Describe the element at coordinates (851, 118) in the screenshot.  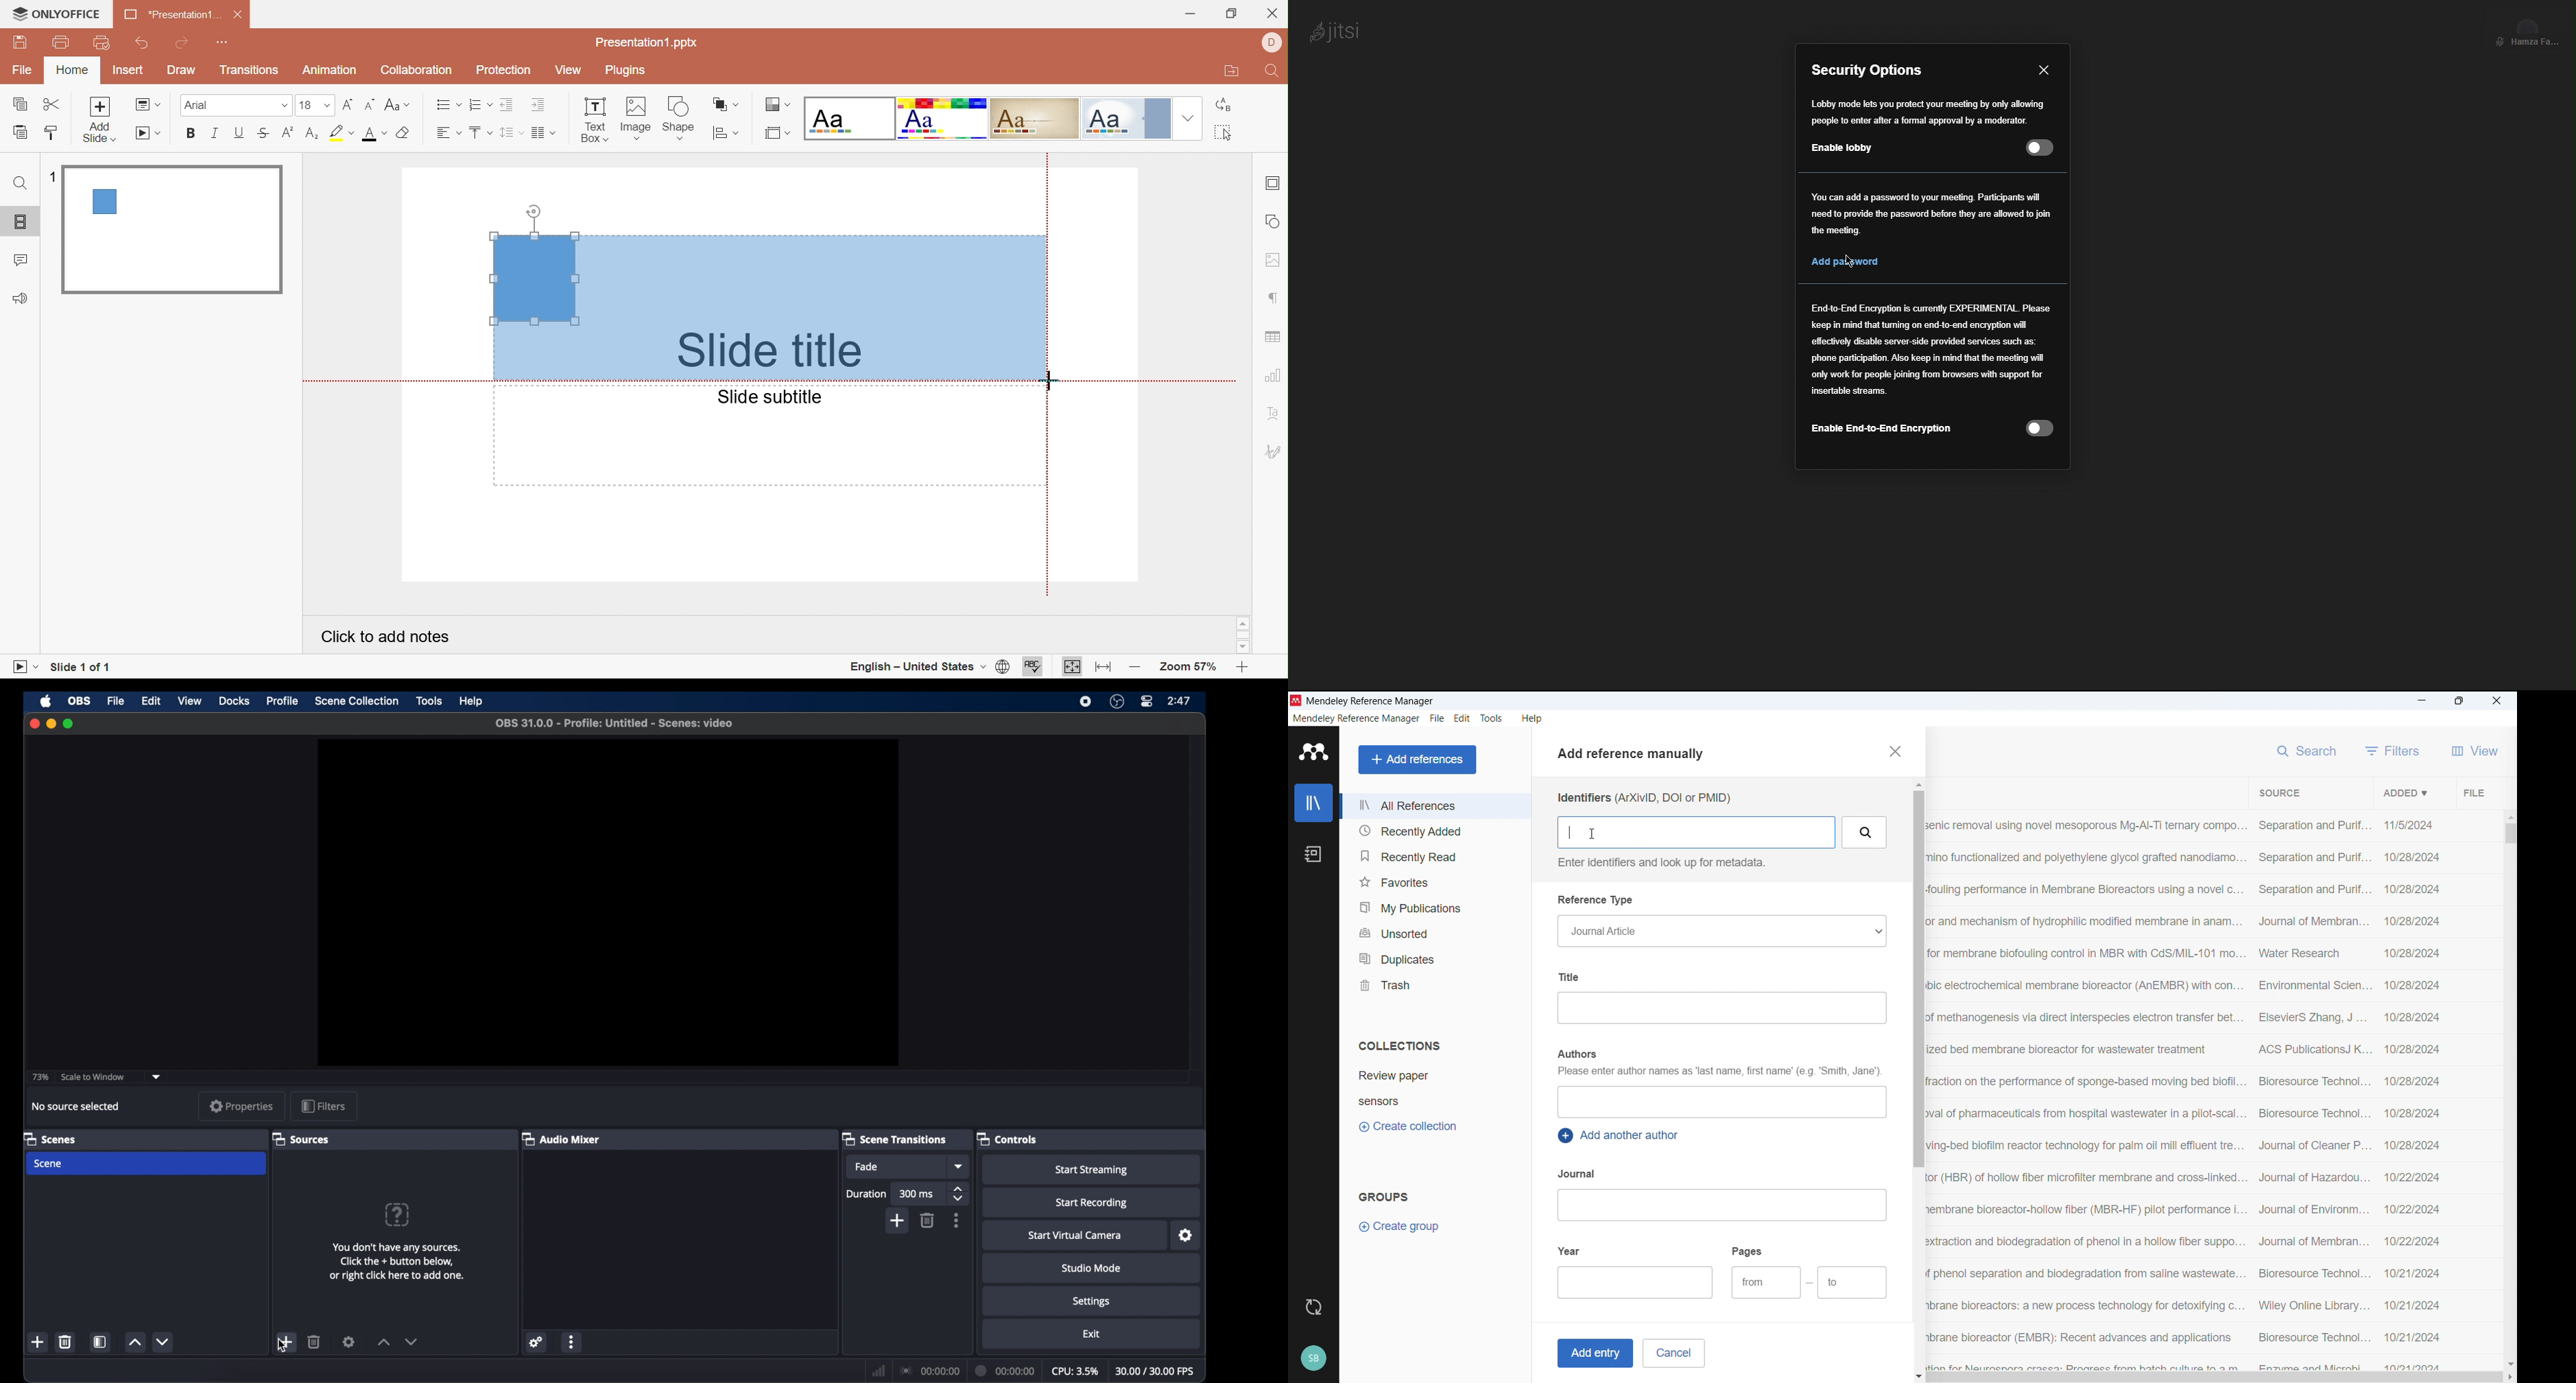
I see `Blank` at that location.